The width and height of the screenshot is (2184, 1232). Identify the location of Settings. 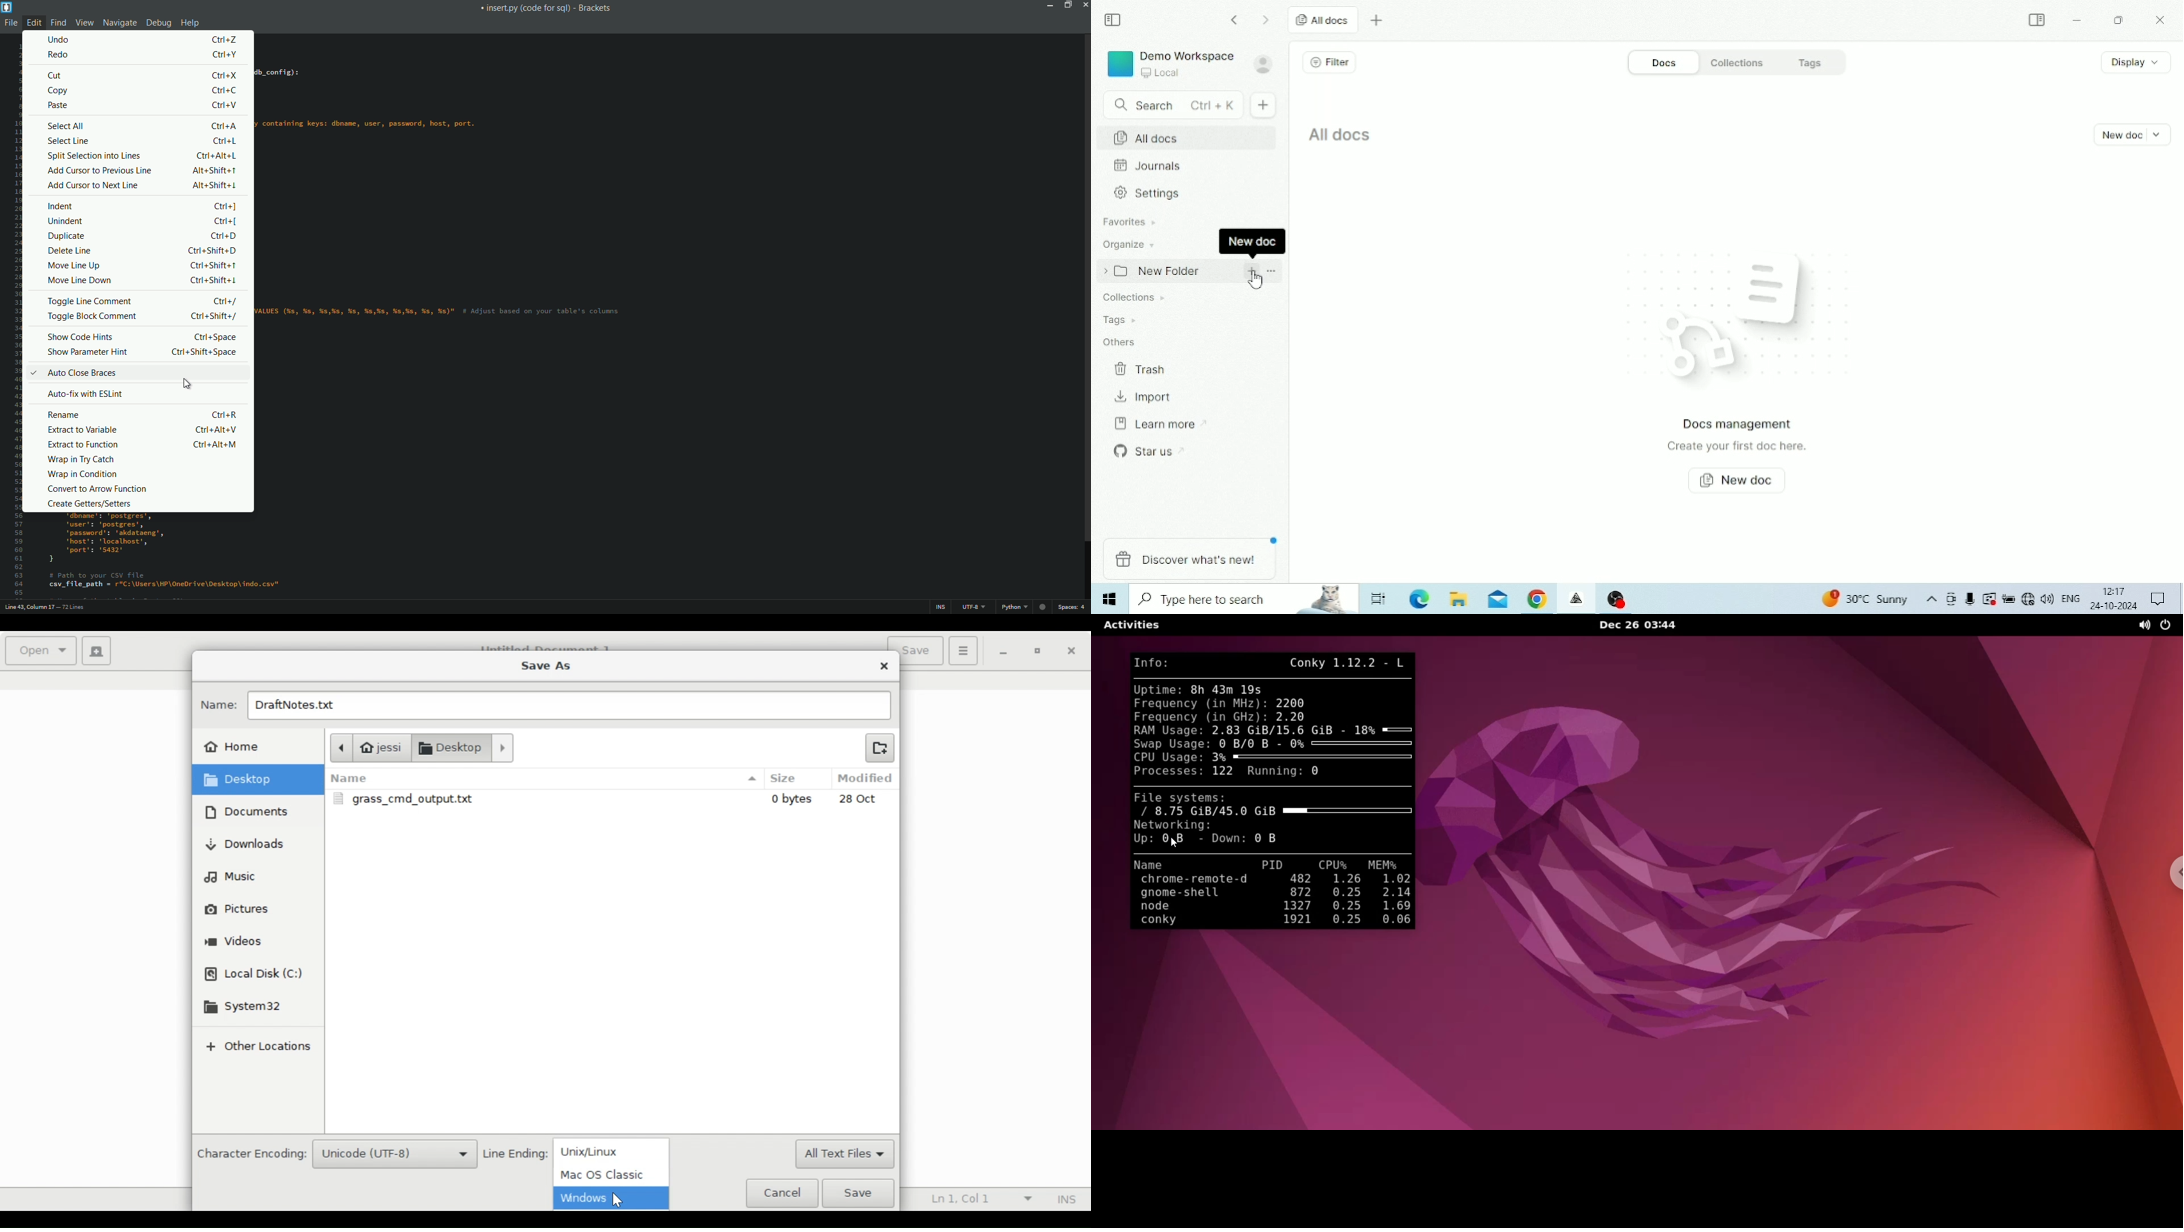
(1152, 193).